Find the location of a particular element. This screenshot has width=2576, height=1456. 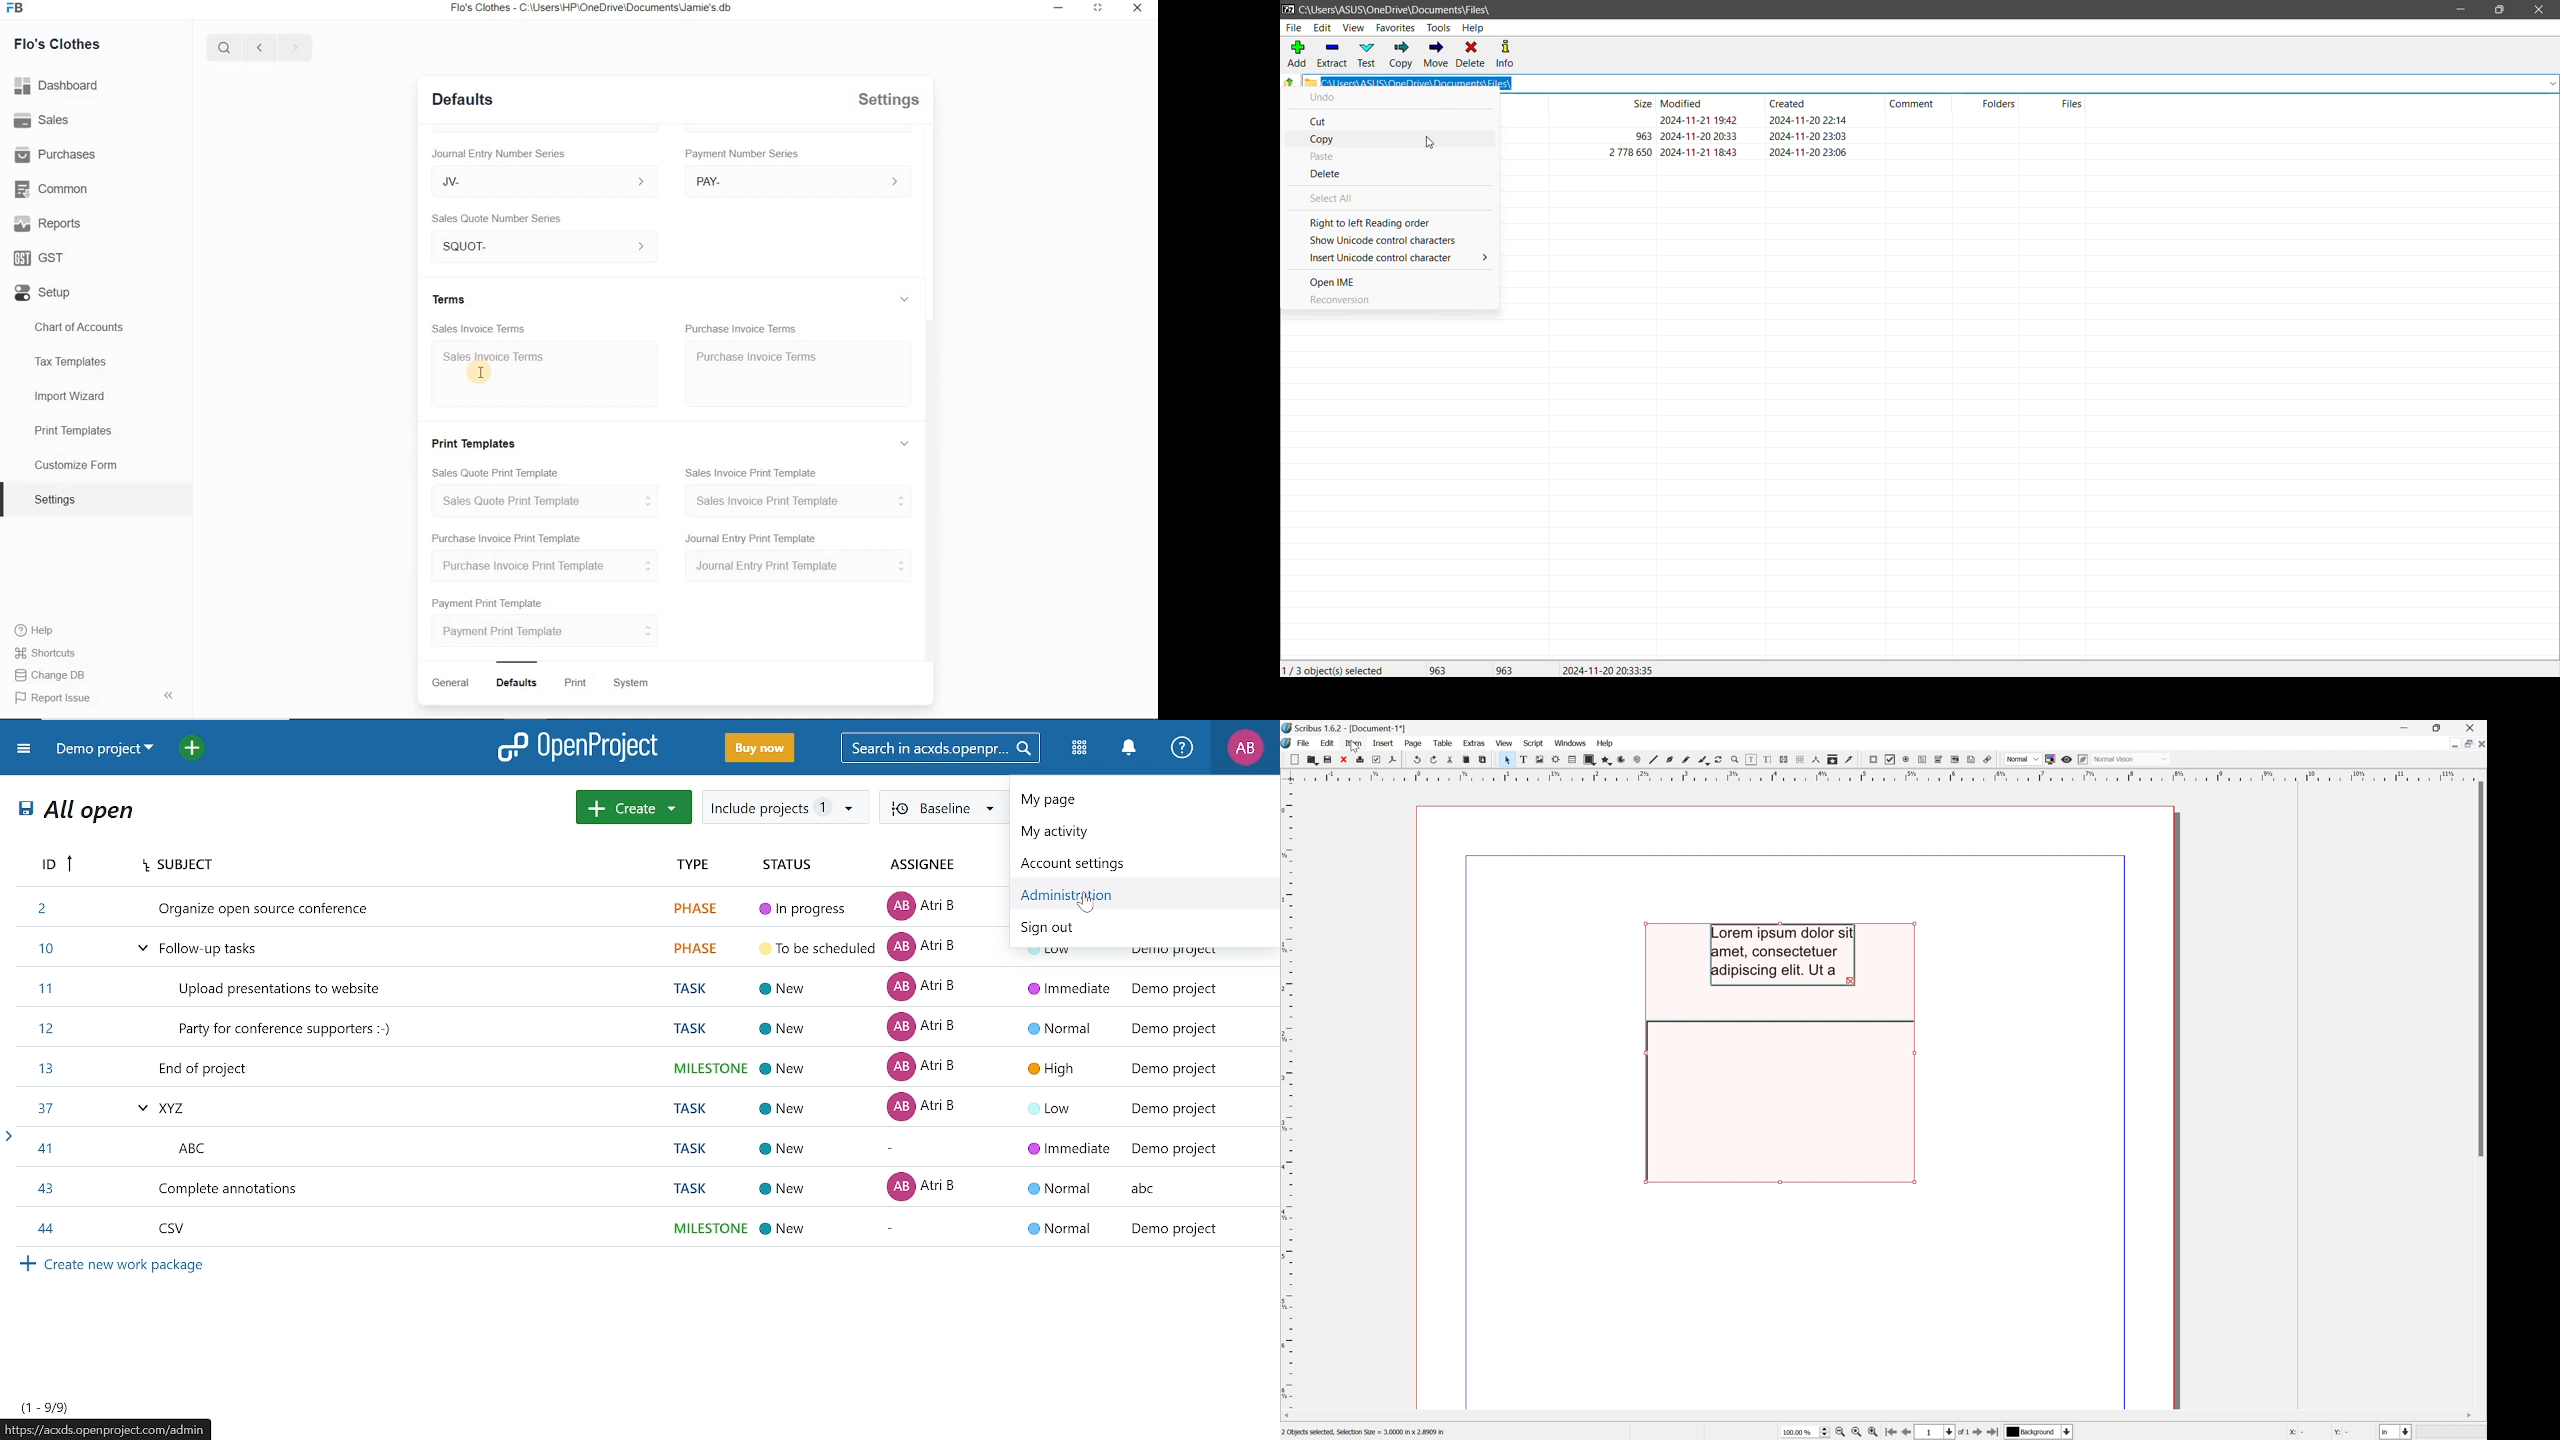

Zoom in or out is located at coordinates (1733, 760).